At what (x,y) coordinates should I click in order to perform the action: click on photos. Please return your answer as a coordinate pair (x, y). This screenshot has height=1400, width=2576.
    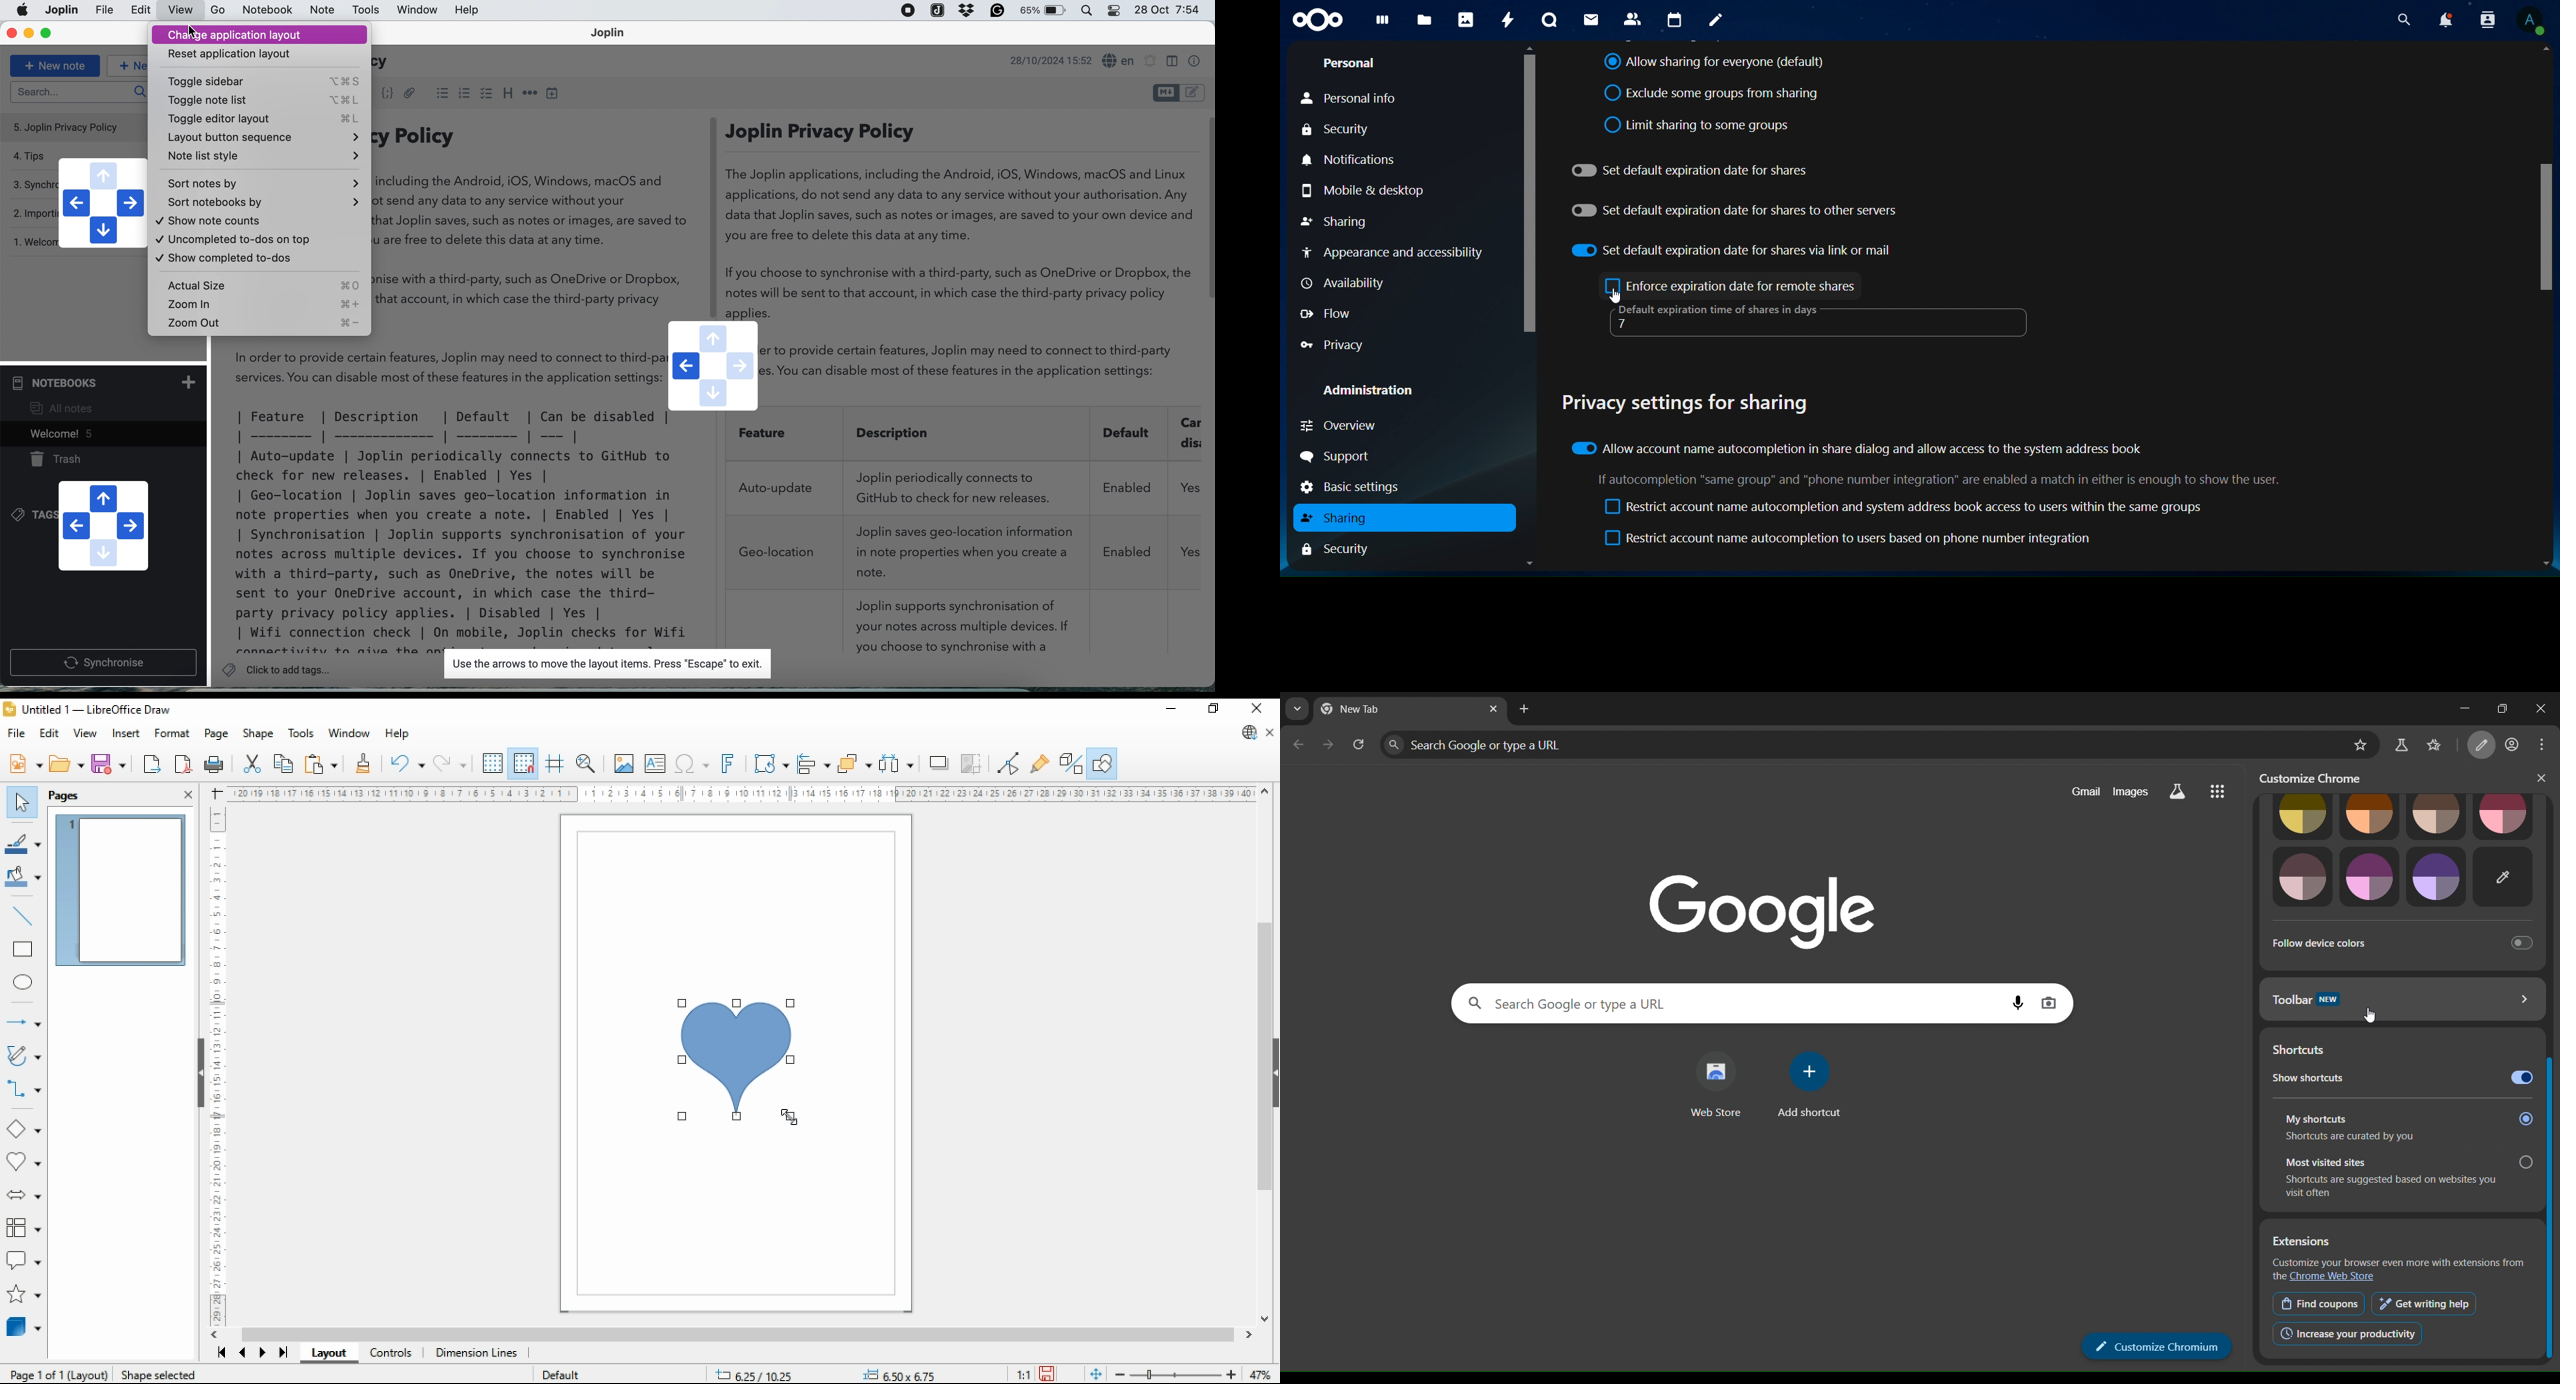
    Looking at the image, I should click on (1464, 19).